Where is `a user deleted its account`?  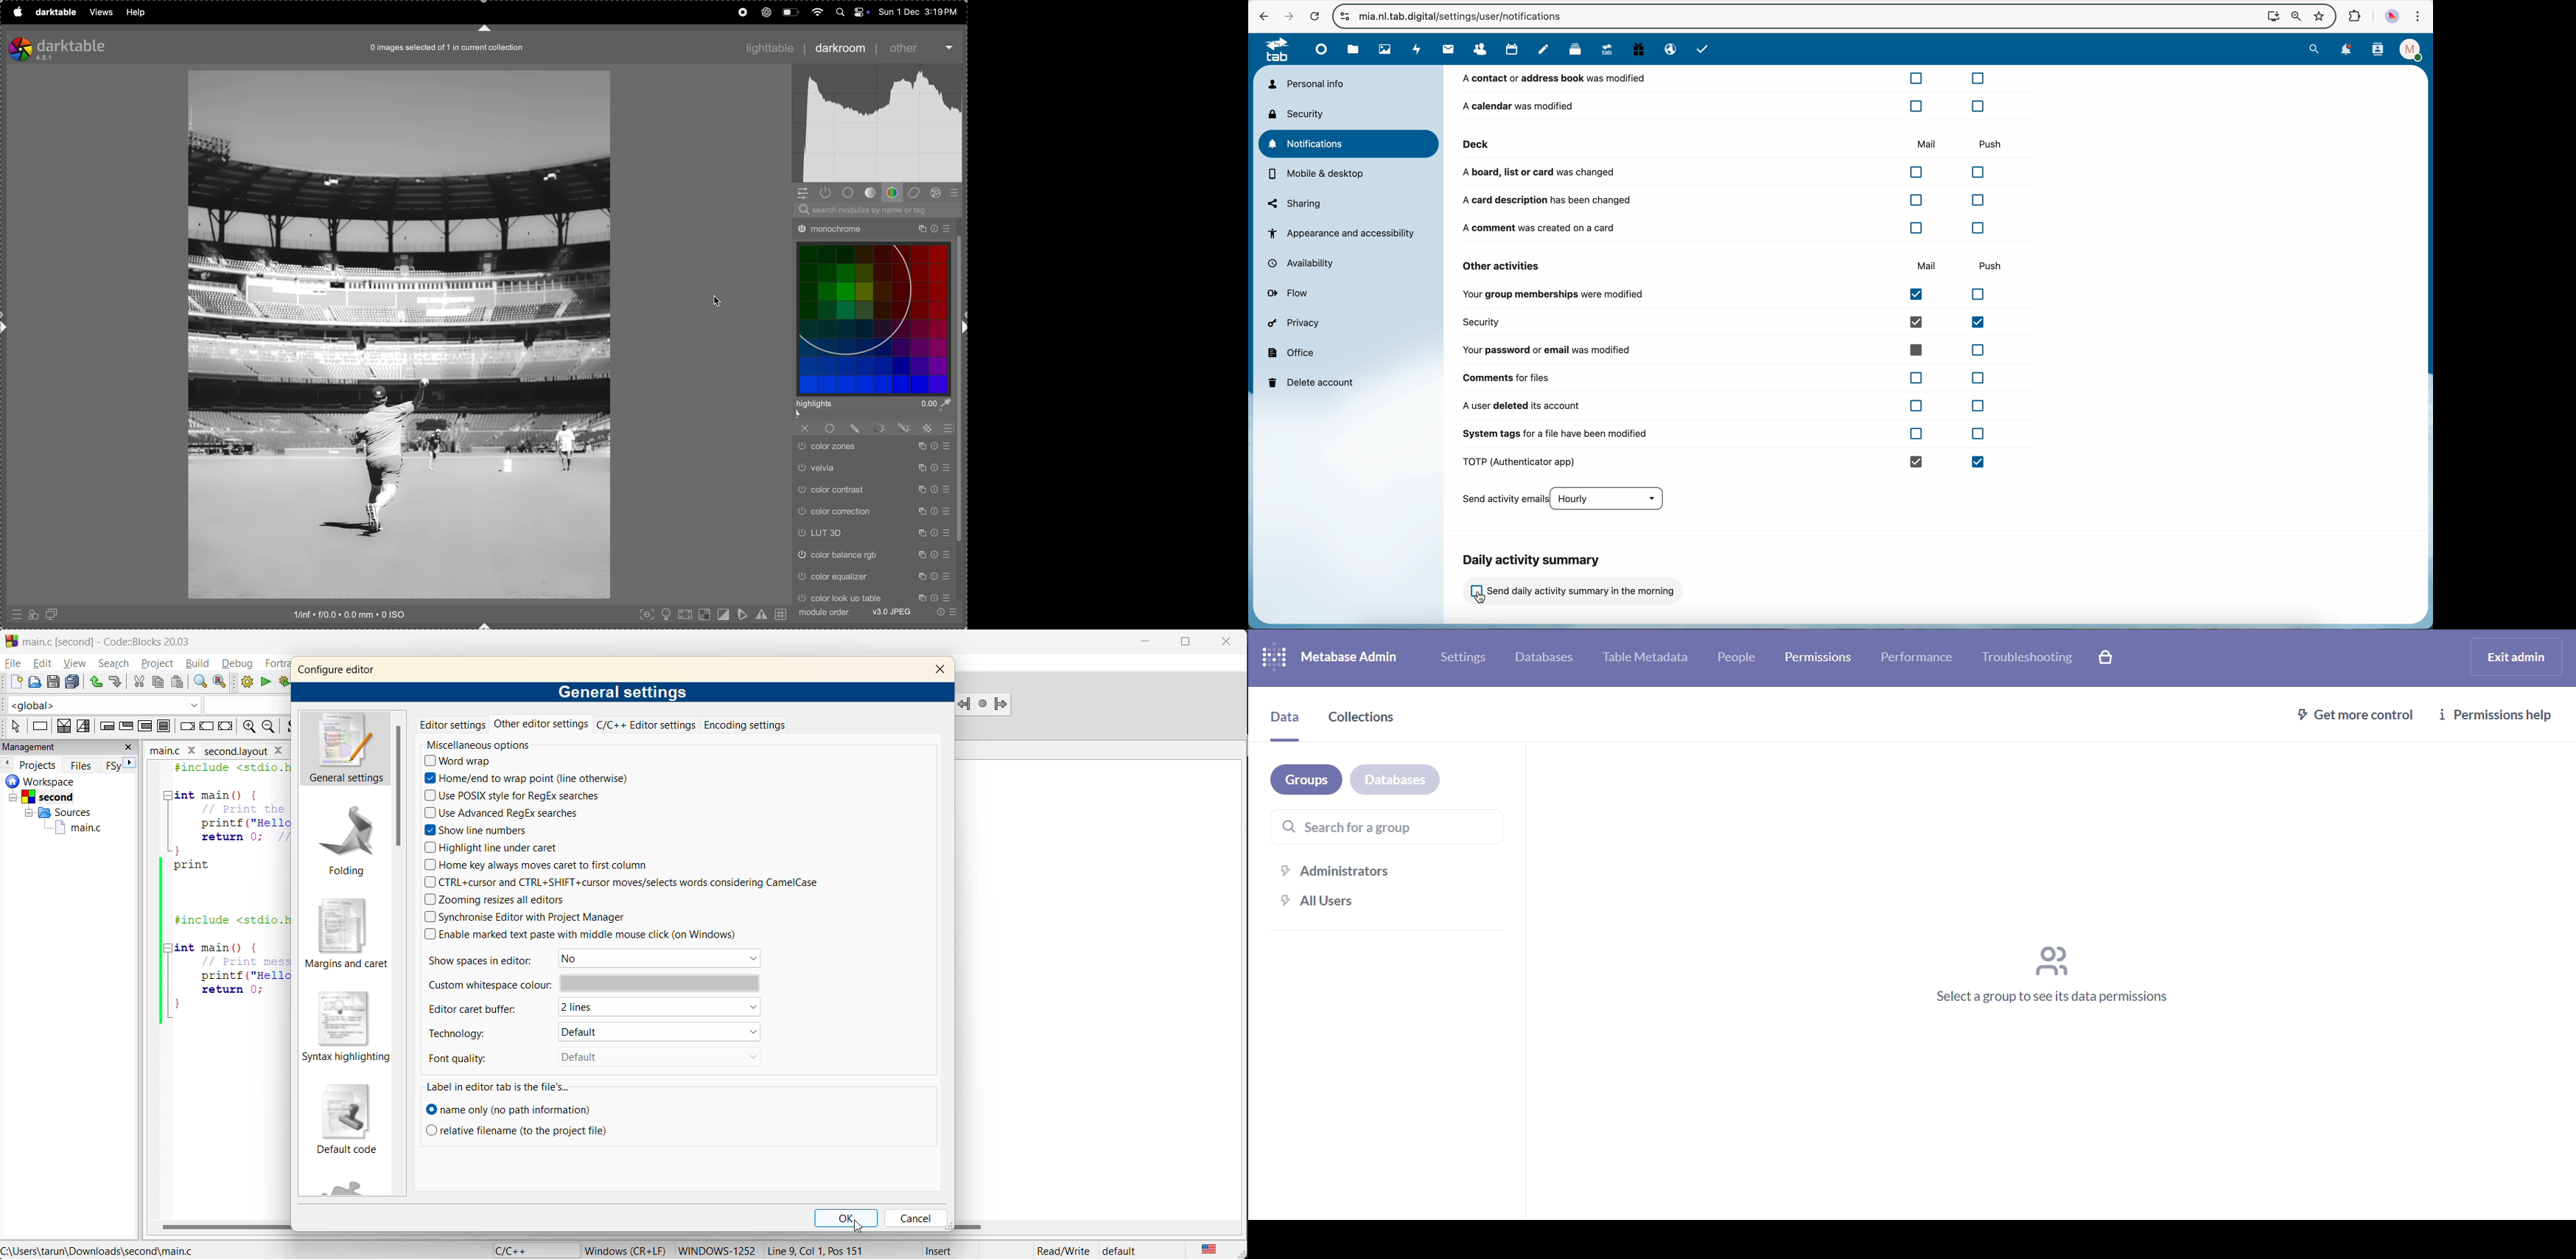
a user deleted its account is located at coordinates (1723, 406).